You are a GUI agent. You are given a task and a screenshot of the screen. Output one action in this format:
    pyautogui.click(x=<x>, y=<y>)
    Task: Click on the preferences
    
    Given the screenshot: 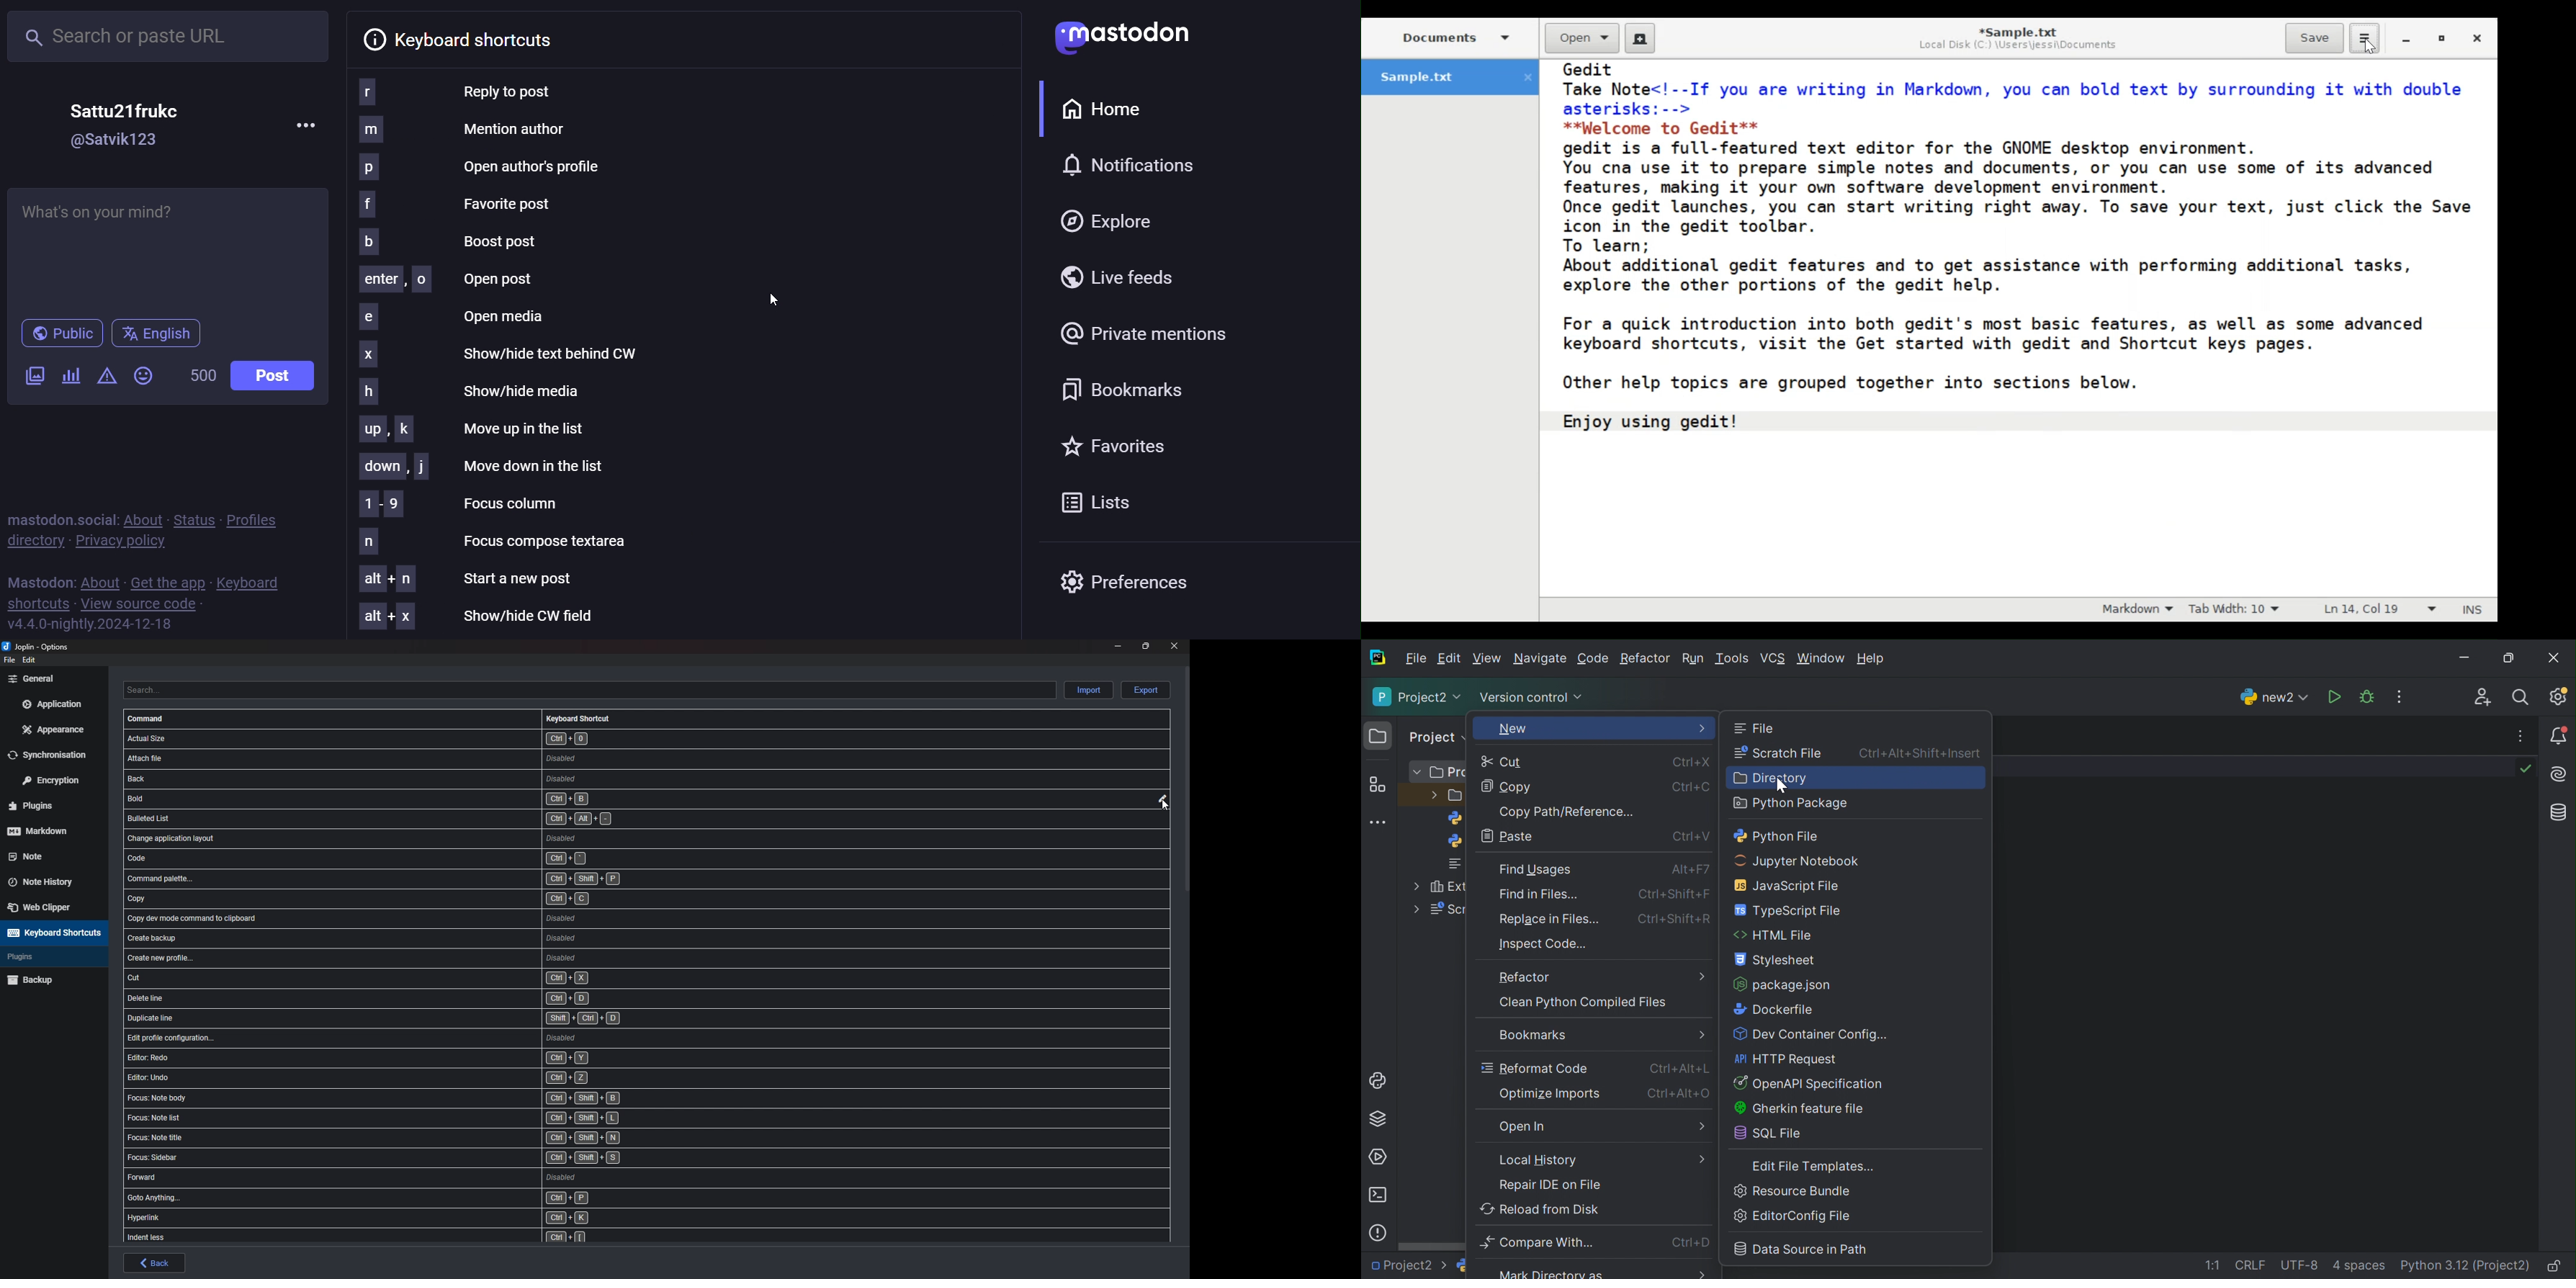 What is the action you would take?
    pyautogui.click(x=1127, y=584)
    